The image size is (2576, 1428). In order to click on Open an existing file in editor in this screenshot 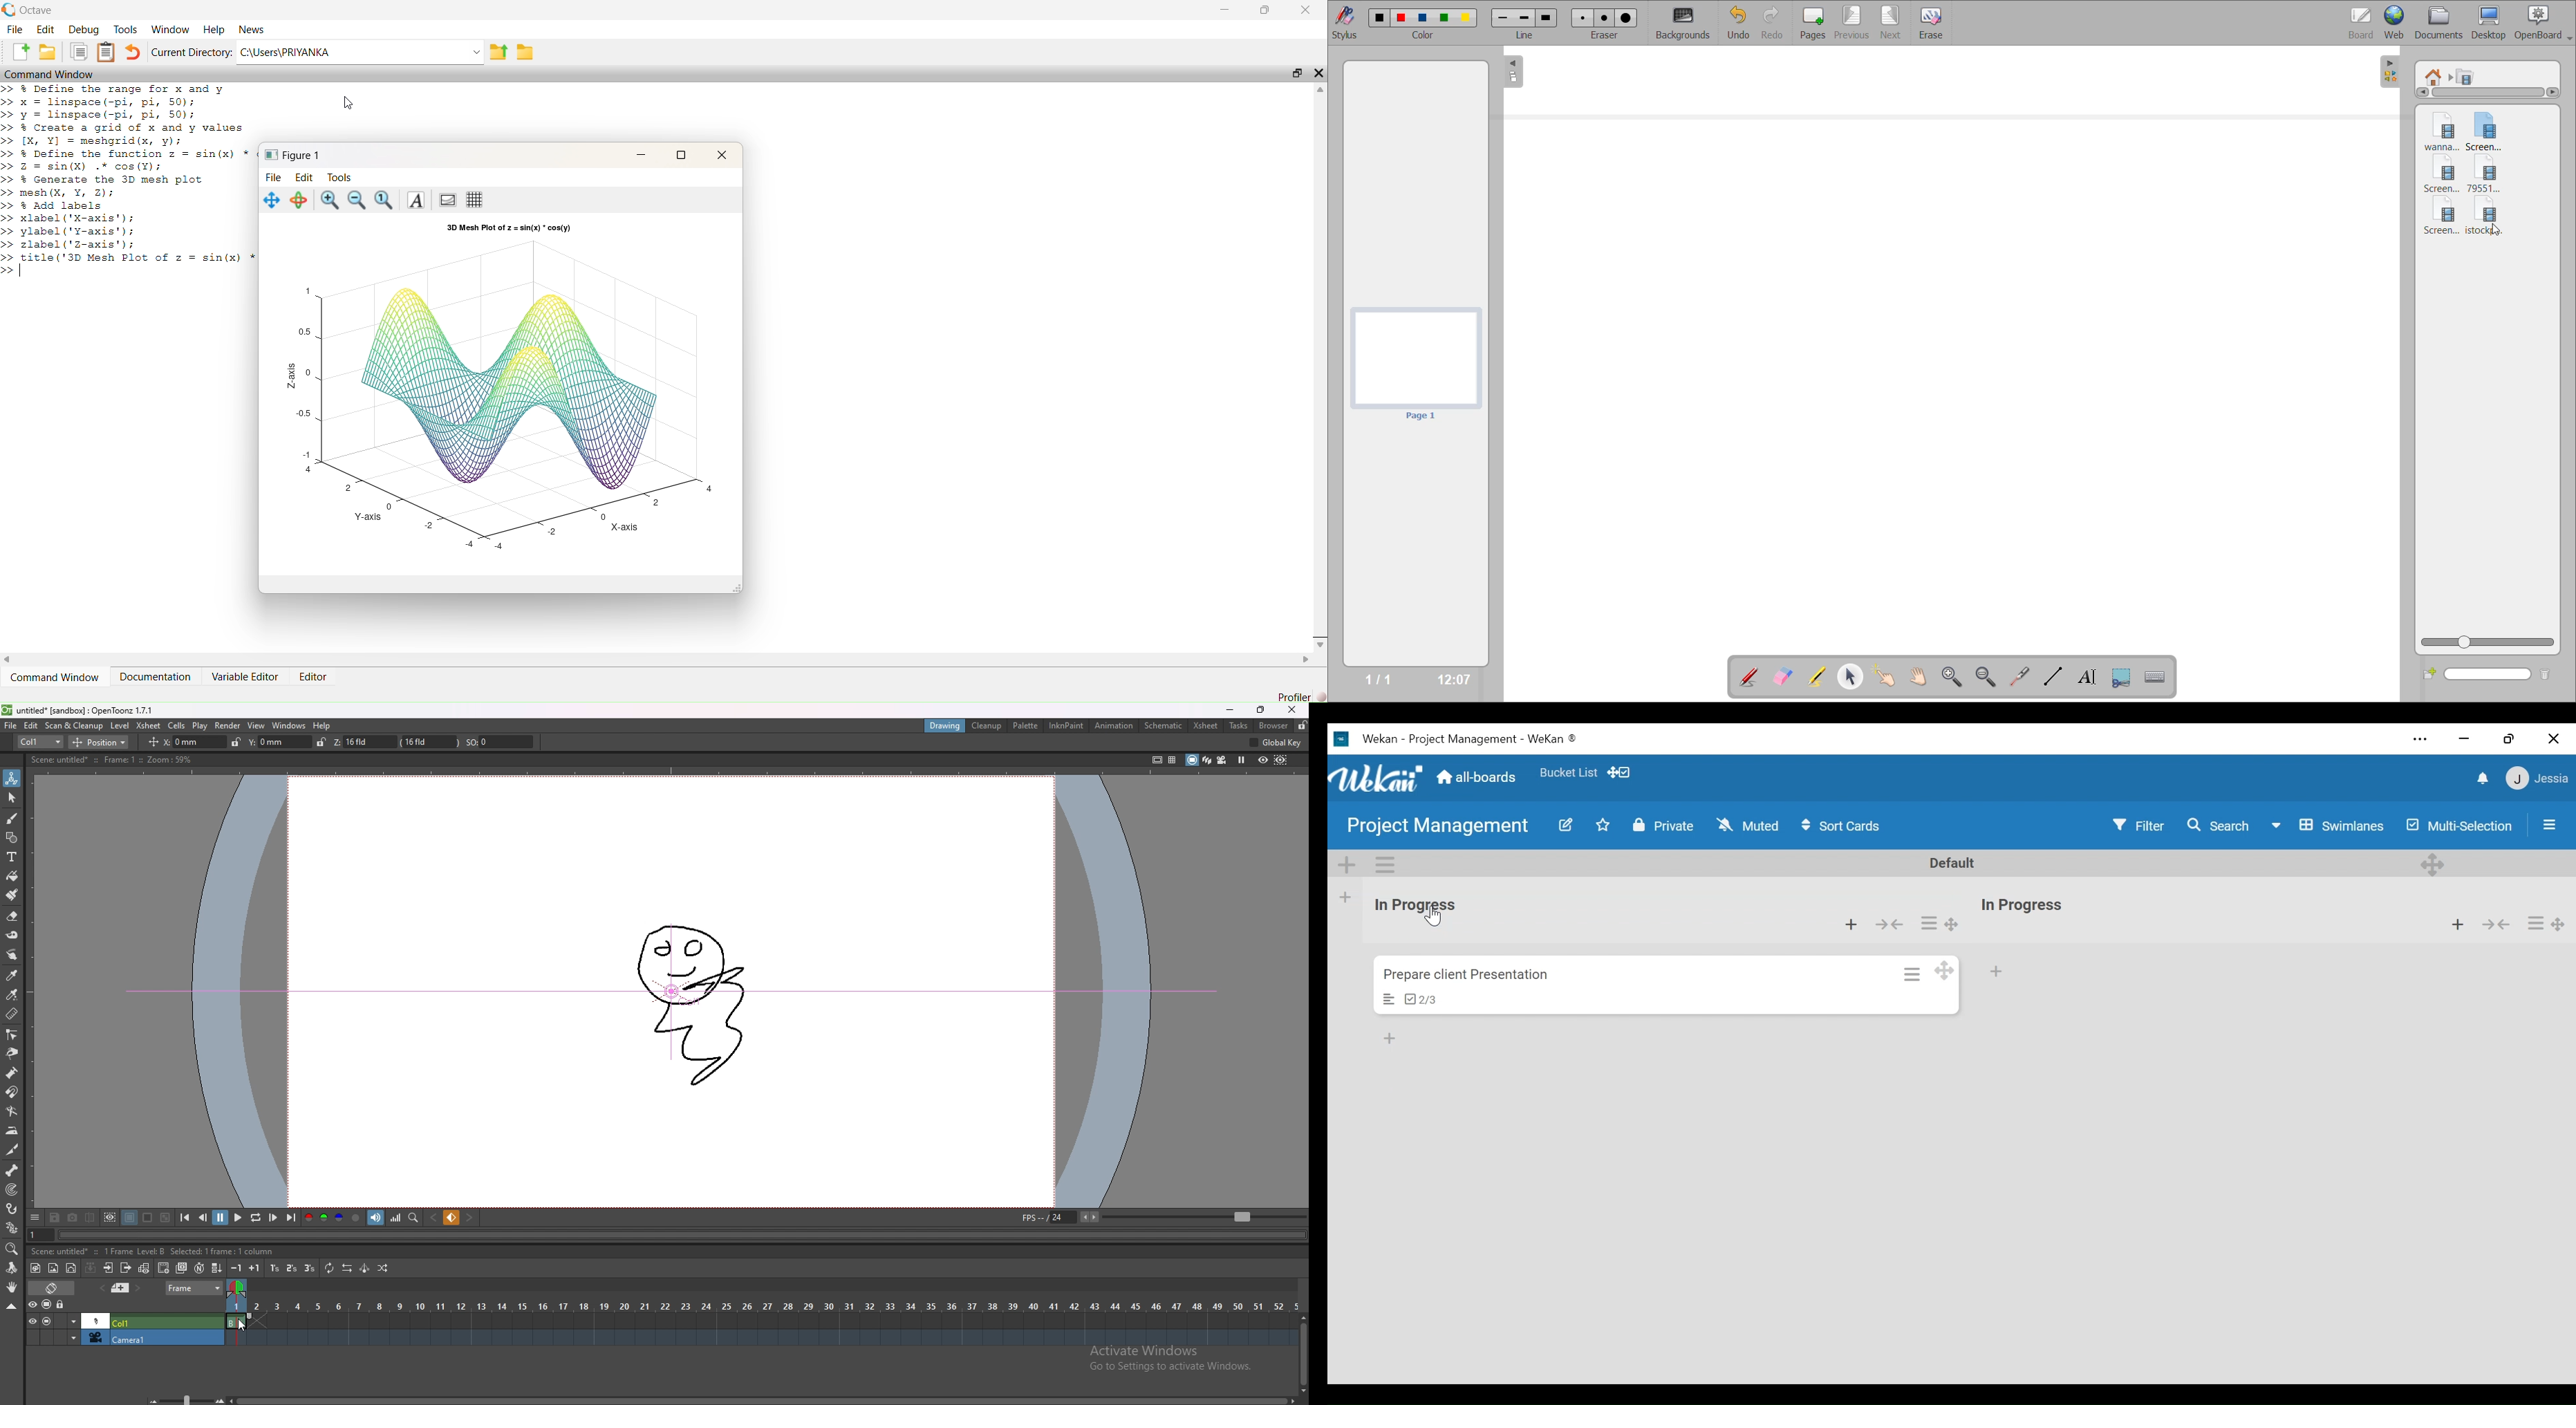, I will do `click(47, 52)`.